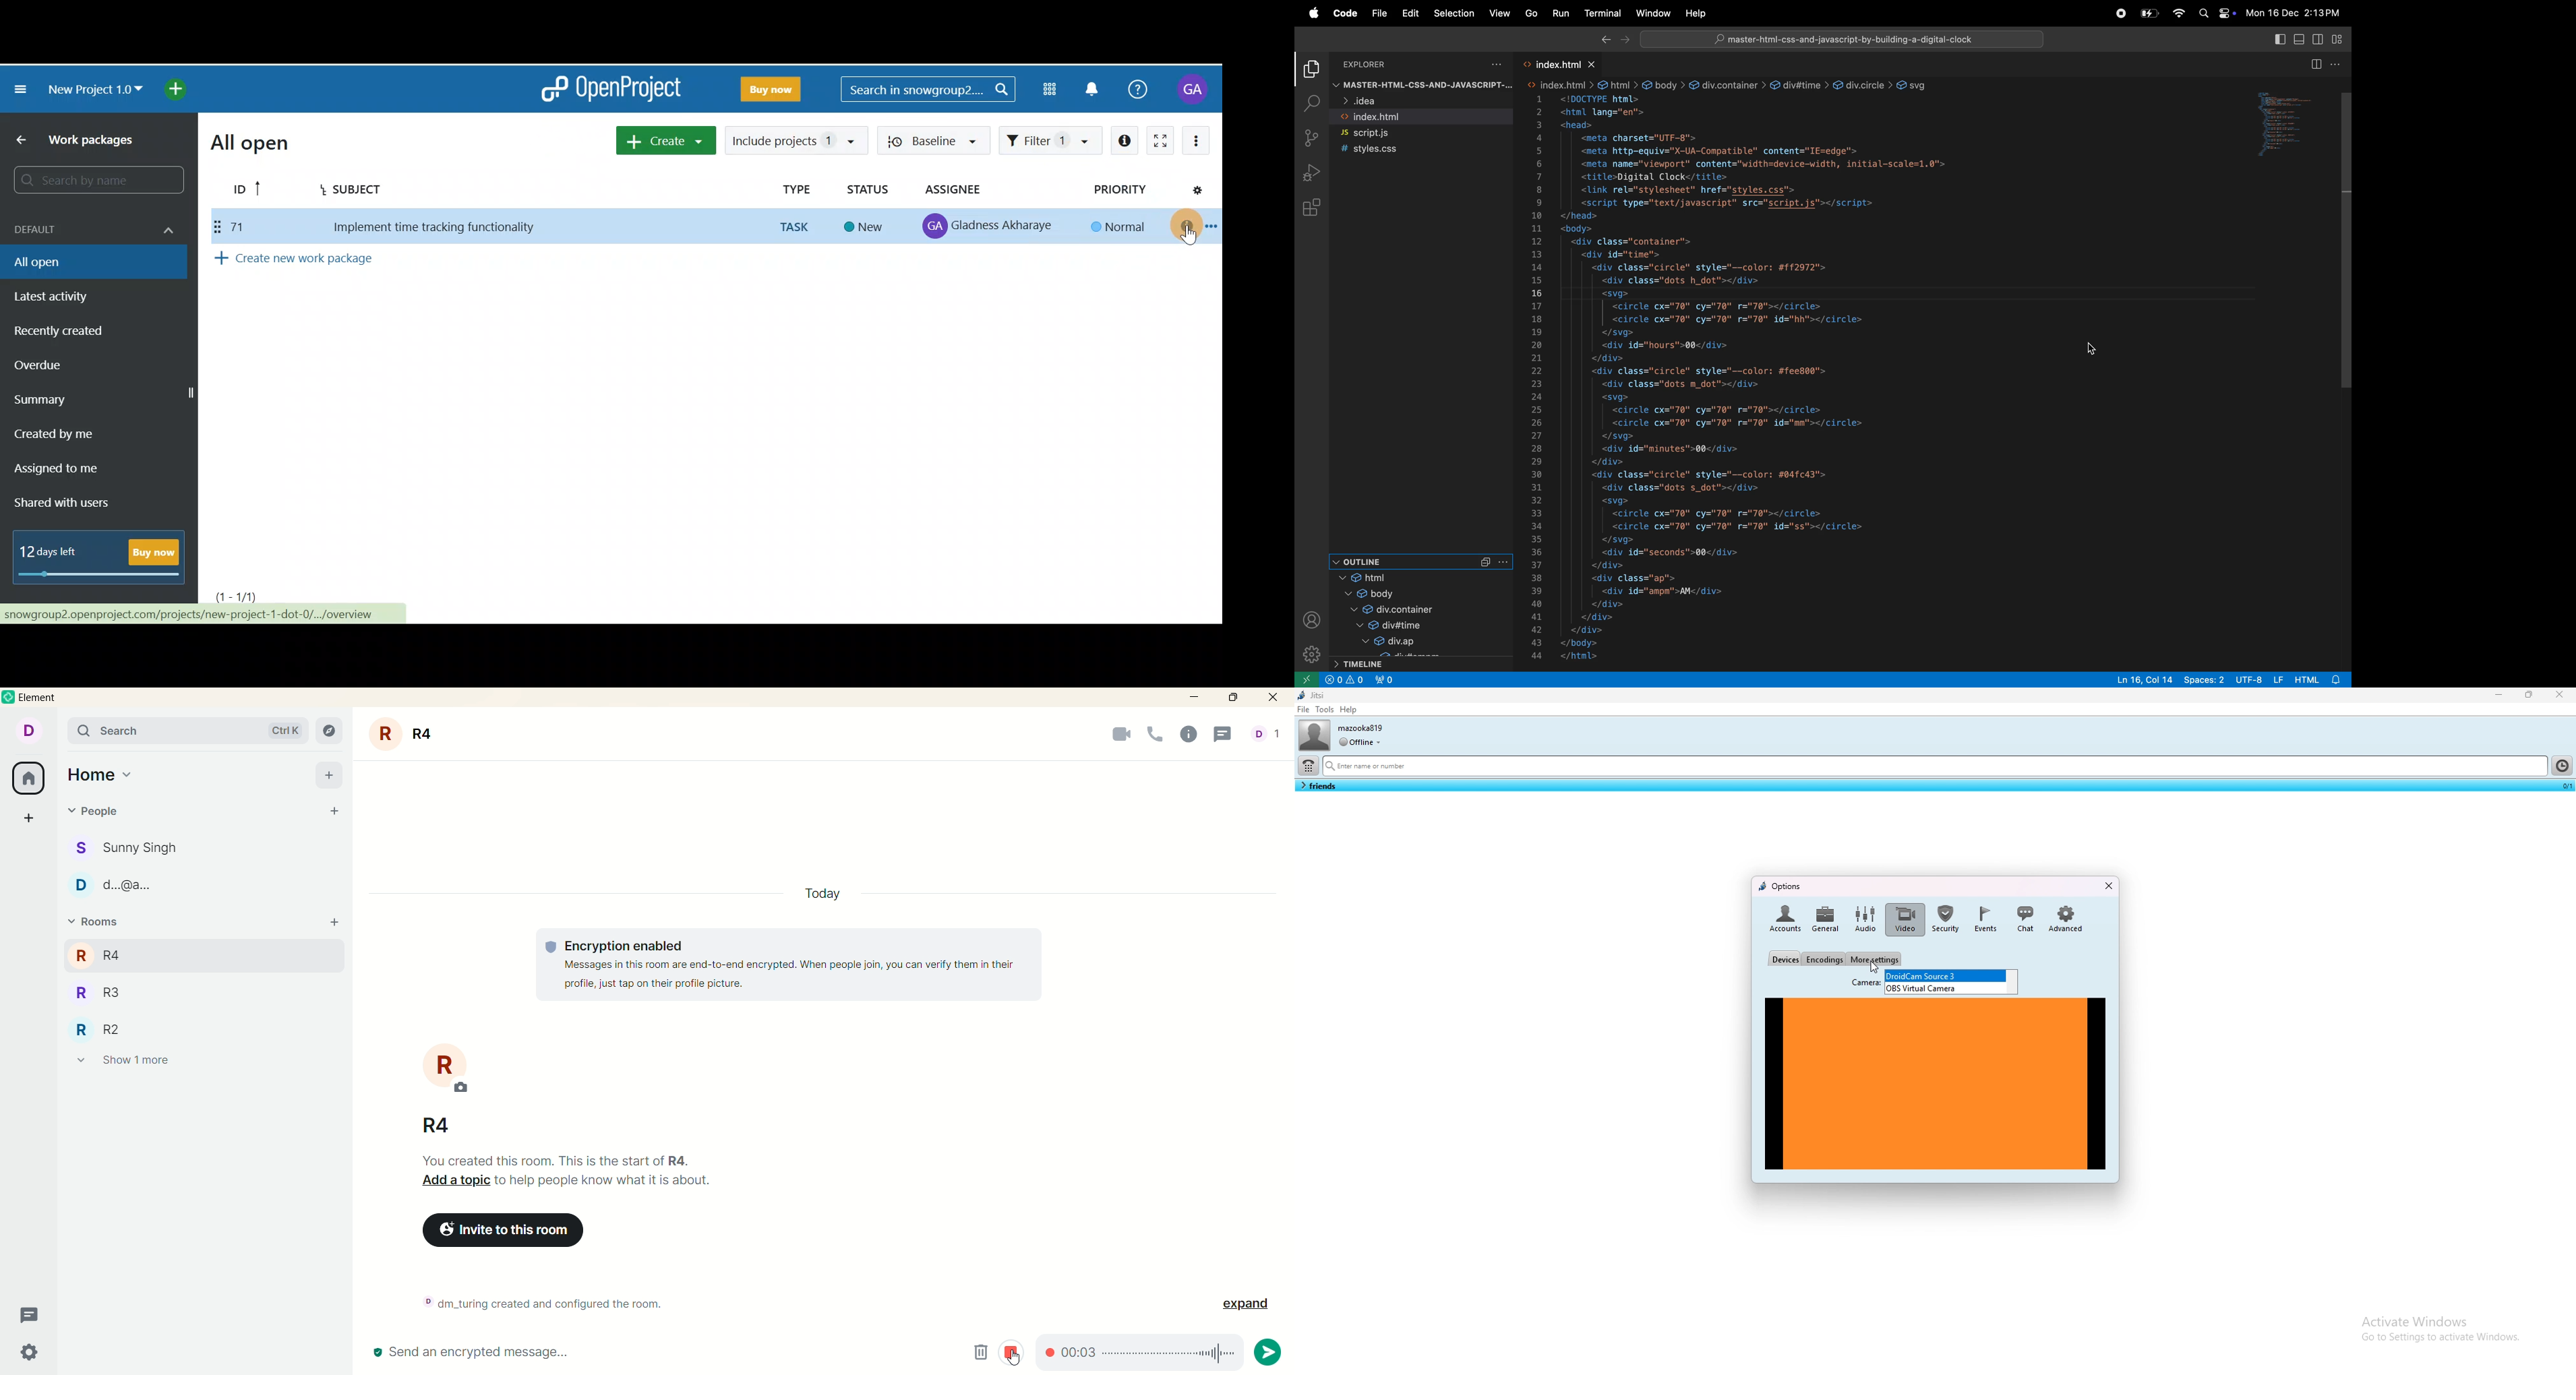 This screenshot has height=1400, width=2576. Describe the element at coordinates (2117, 13) in the screenshot. I see `record` at that location.